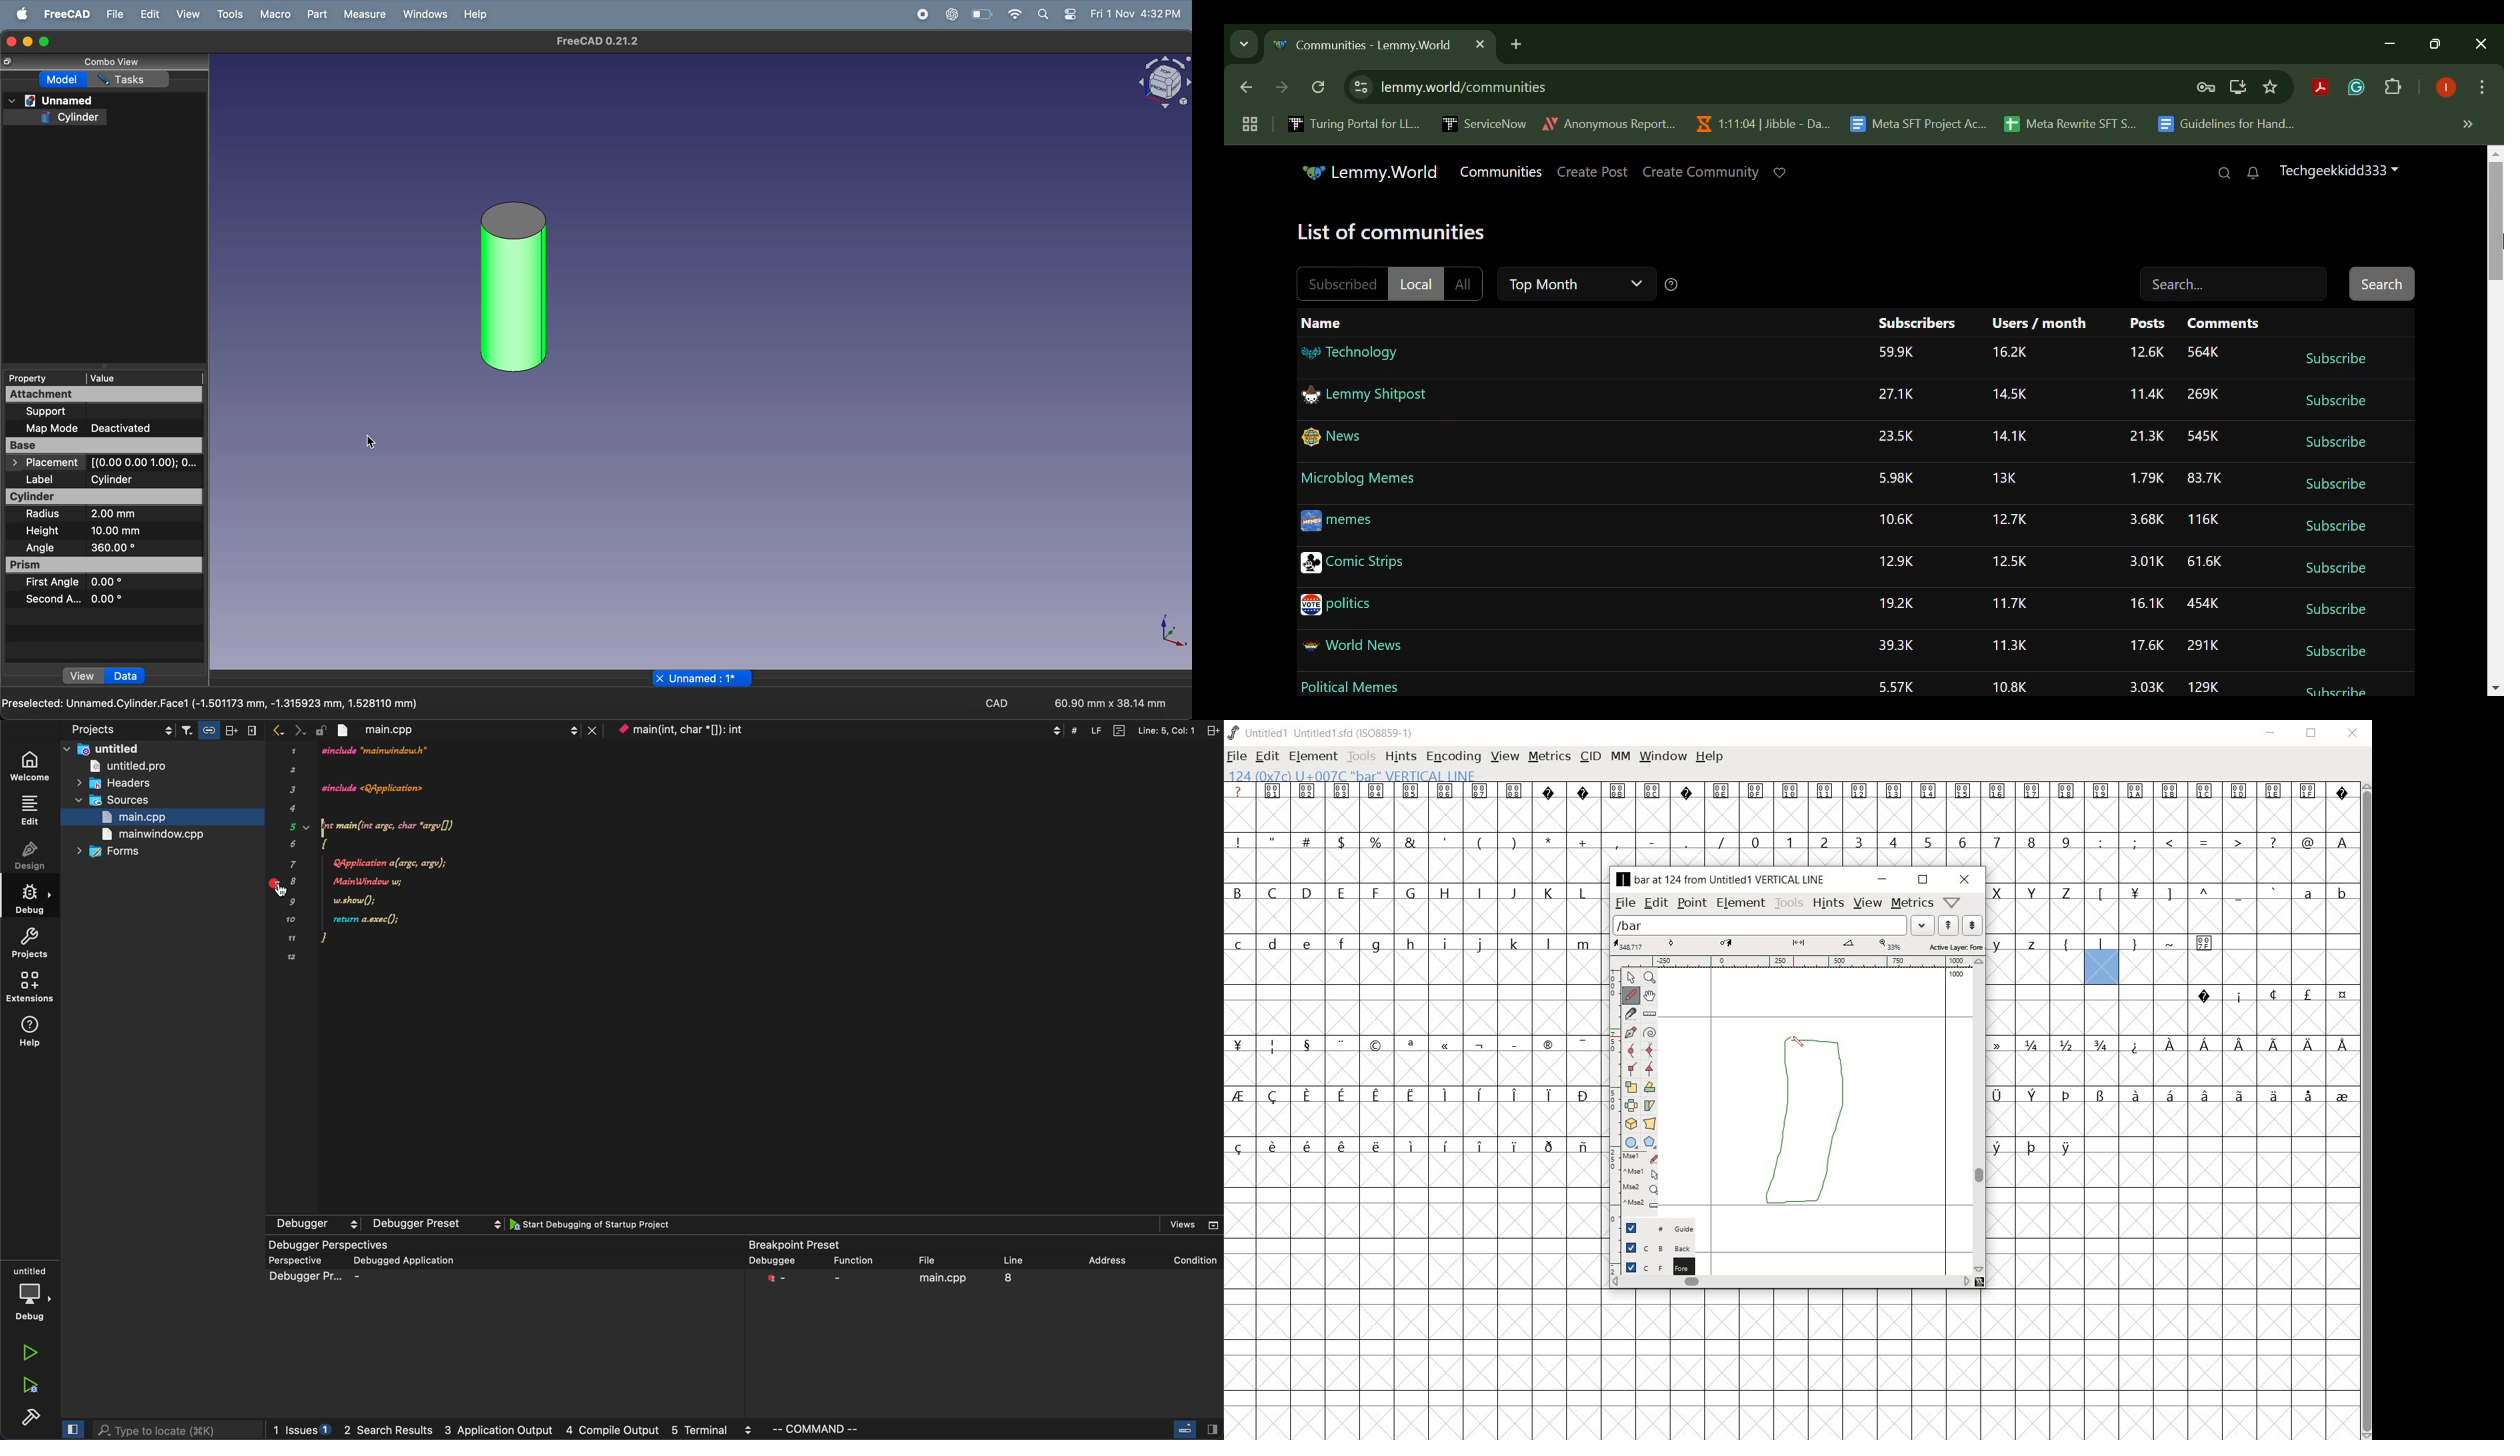 Image resolution: width=2520 pixels, height=1456 pixels. What do you see at coordinates (853, 1261) in the screenshot?
I see `function` at bounding box center [853, 1261].